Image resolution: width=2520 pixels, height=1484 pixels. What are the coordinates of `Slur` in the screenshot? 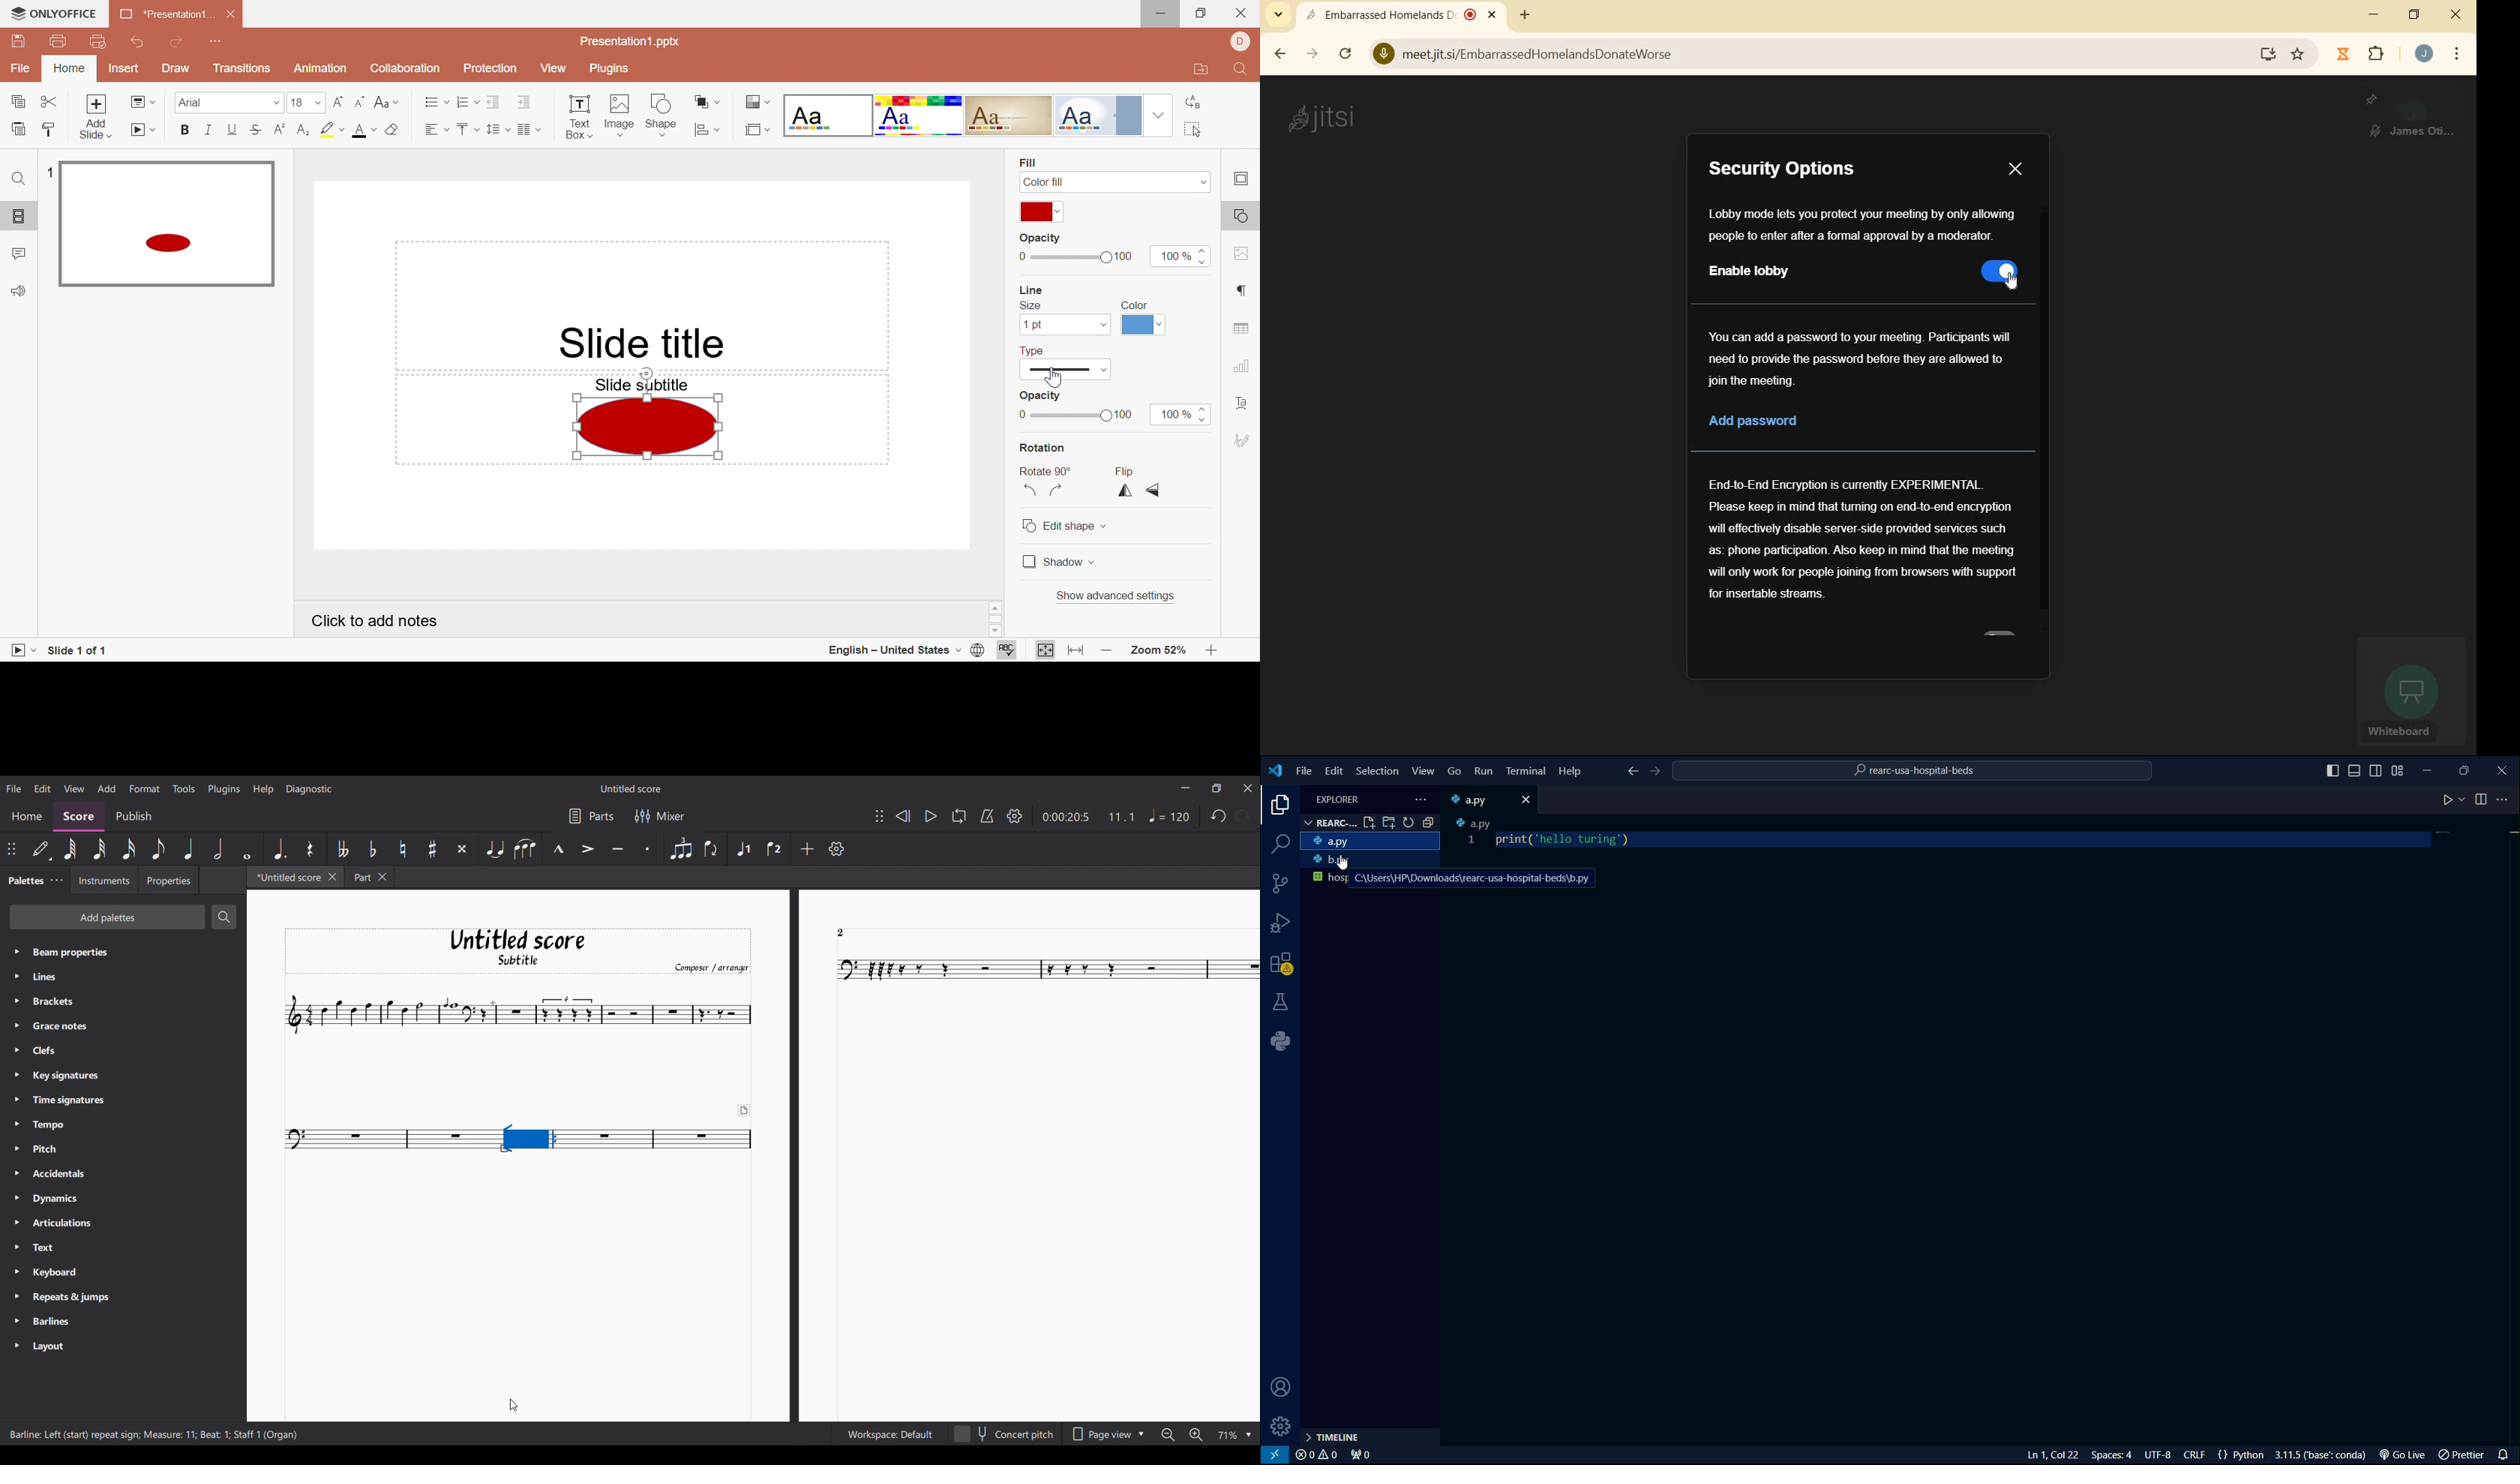 It's located at (524, 849).